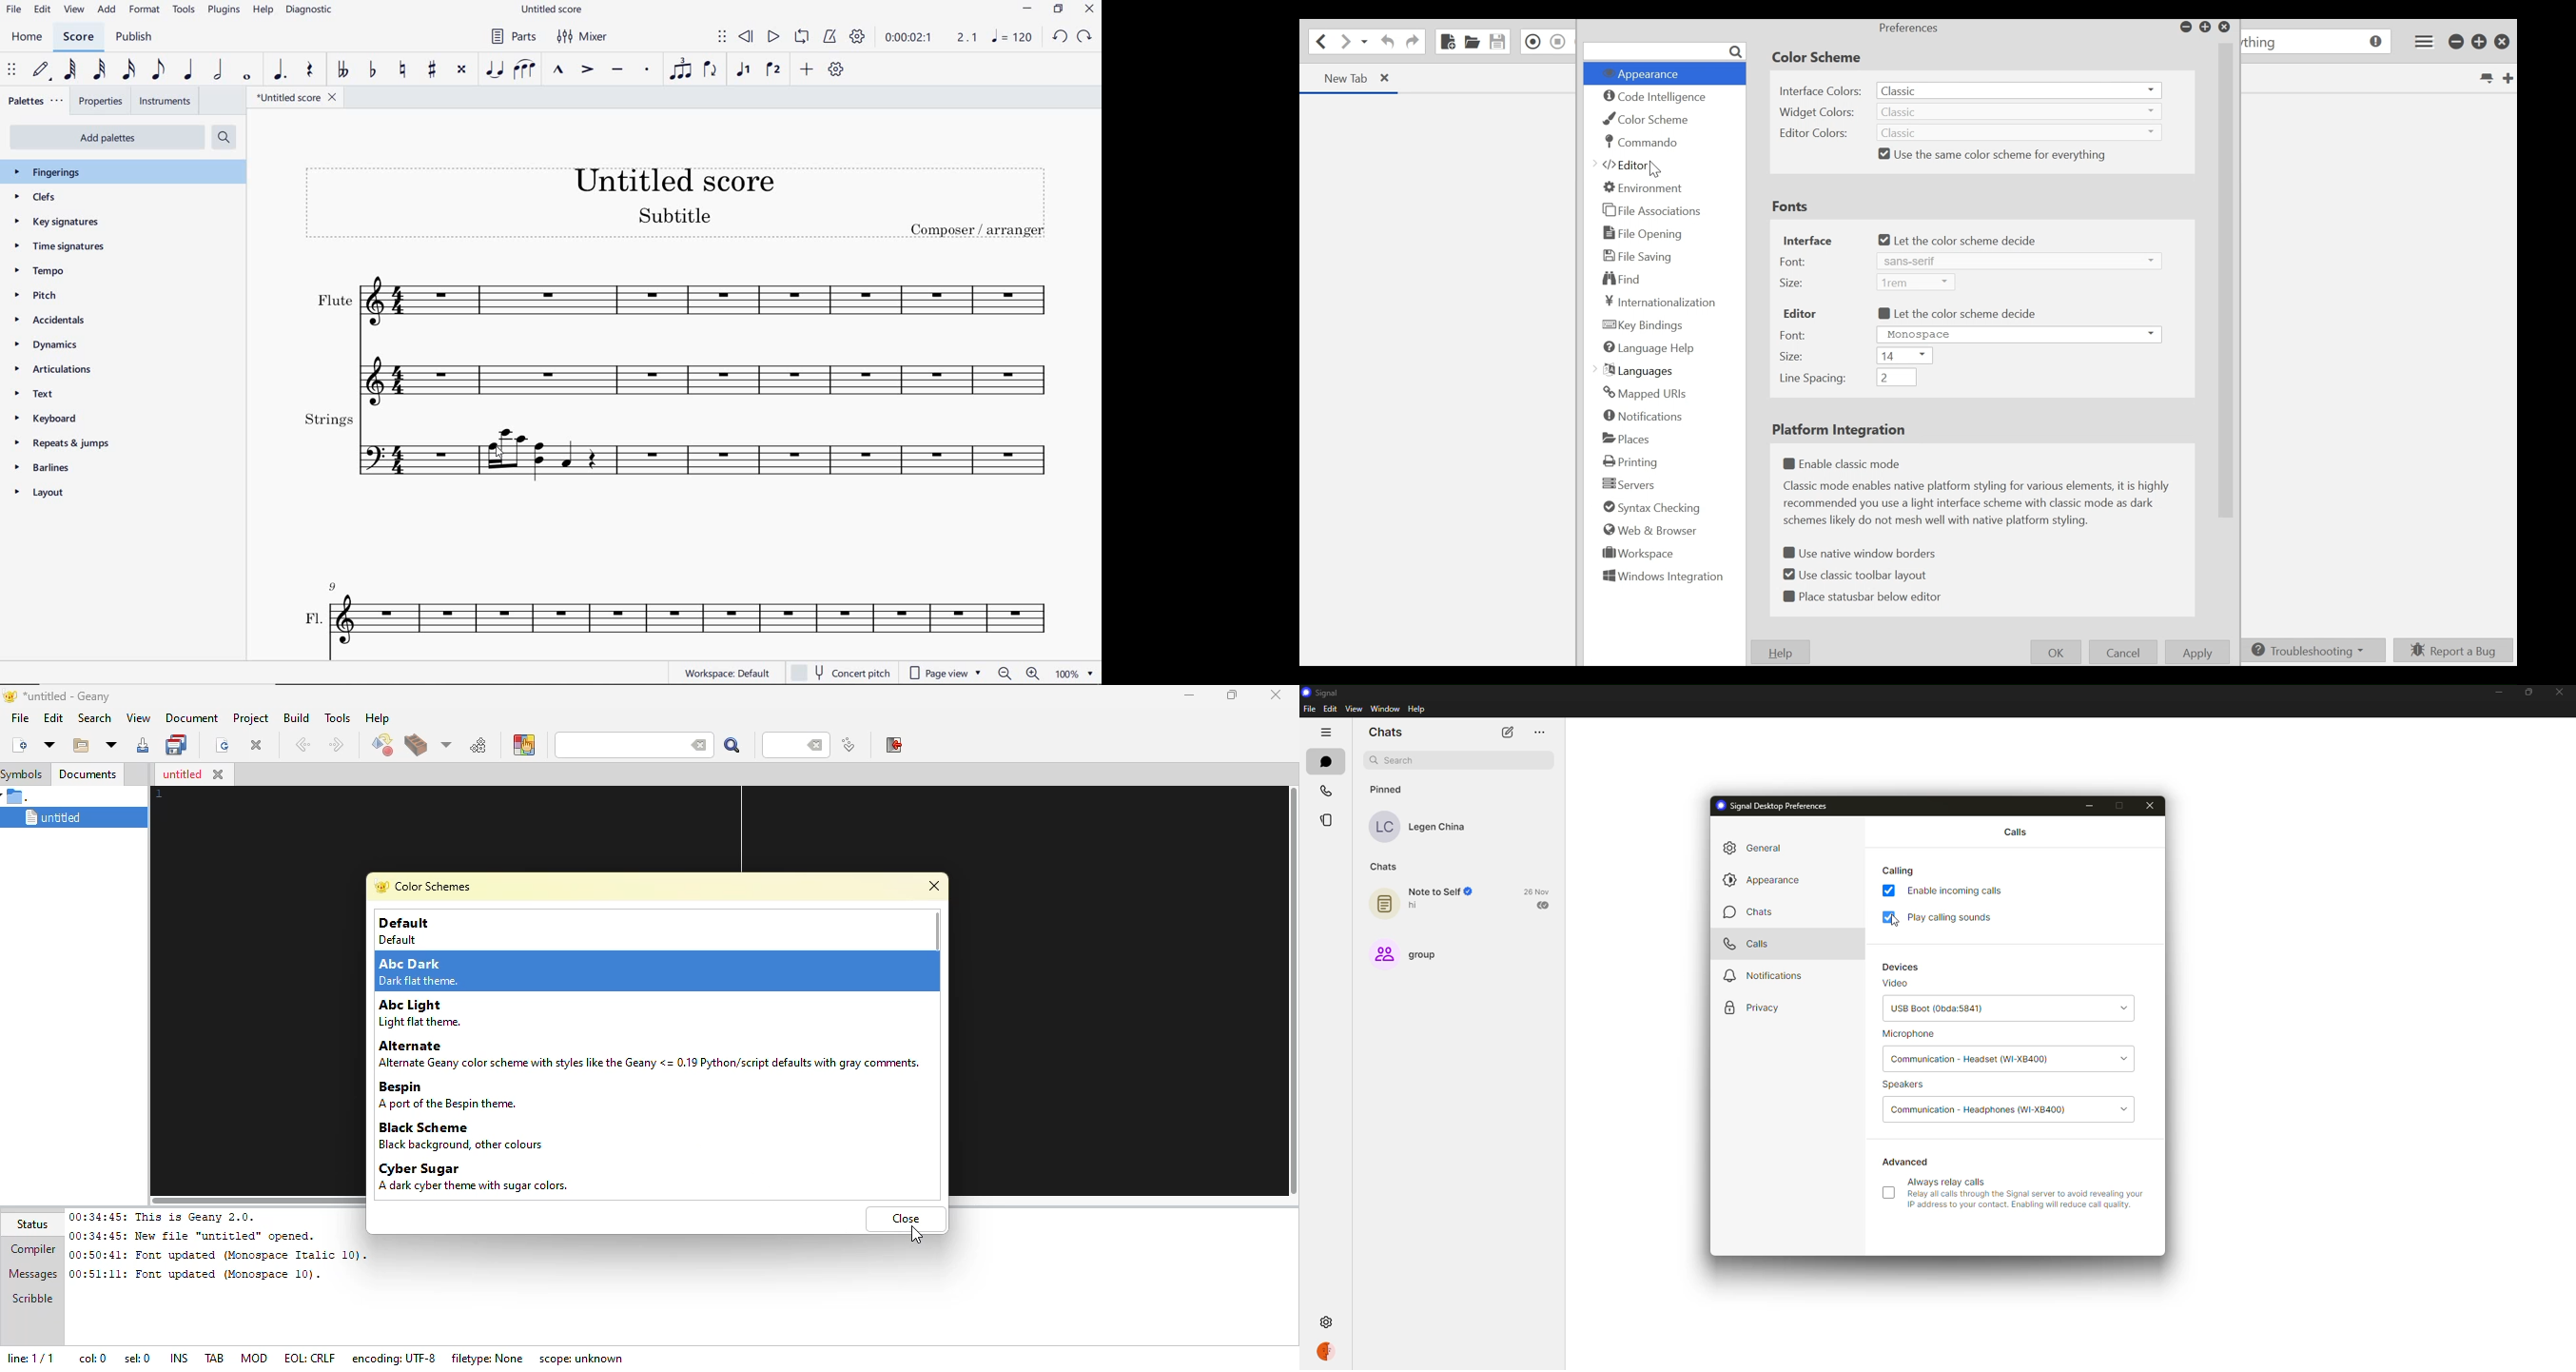  What do you see at coordinates (1384, 829) in the screenshot?
I see `LC` at bounding box center [1384, 829].